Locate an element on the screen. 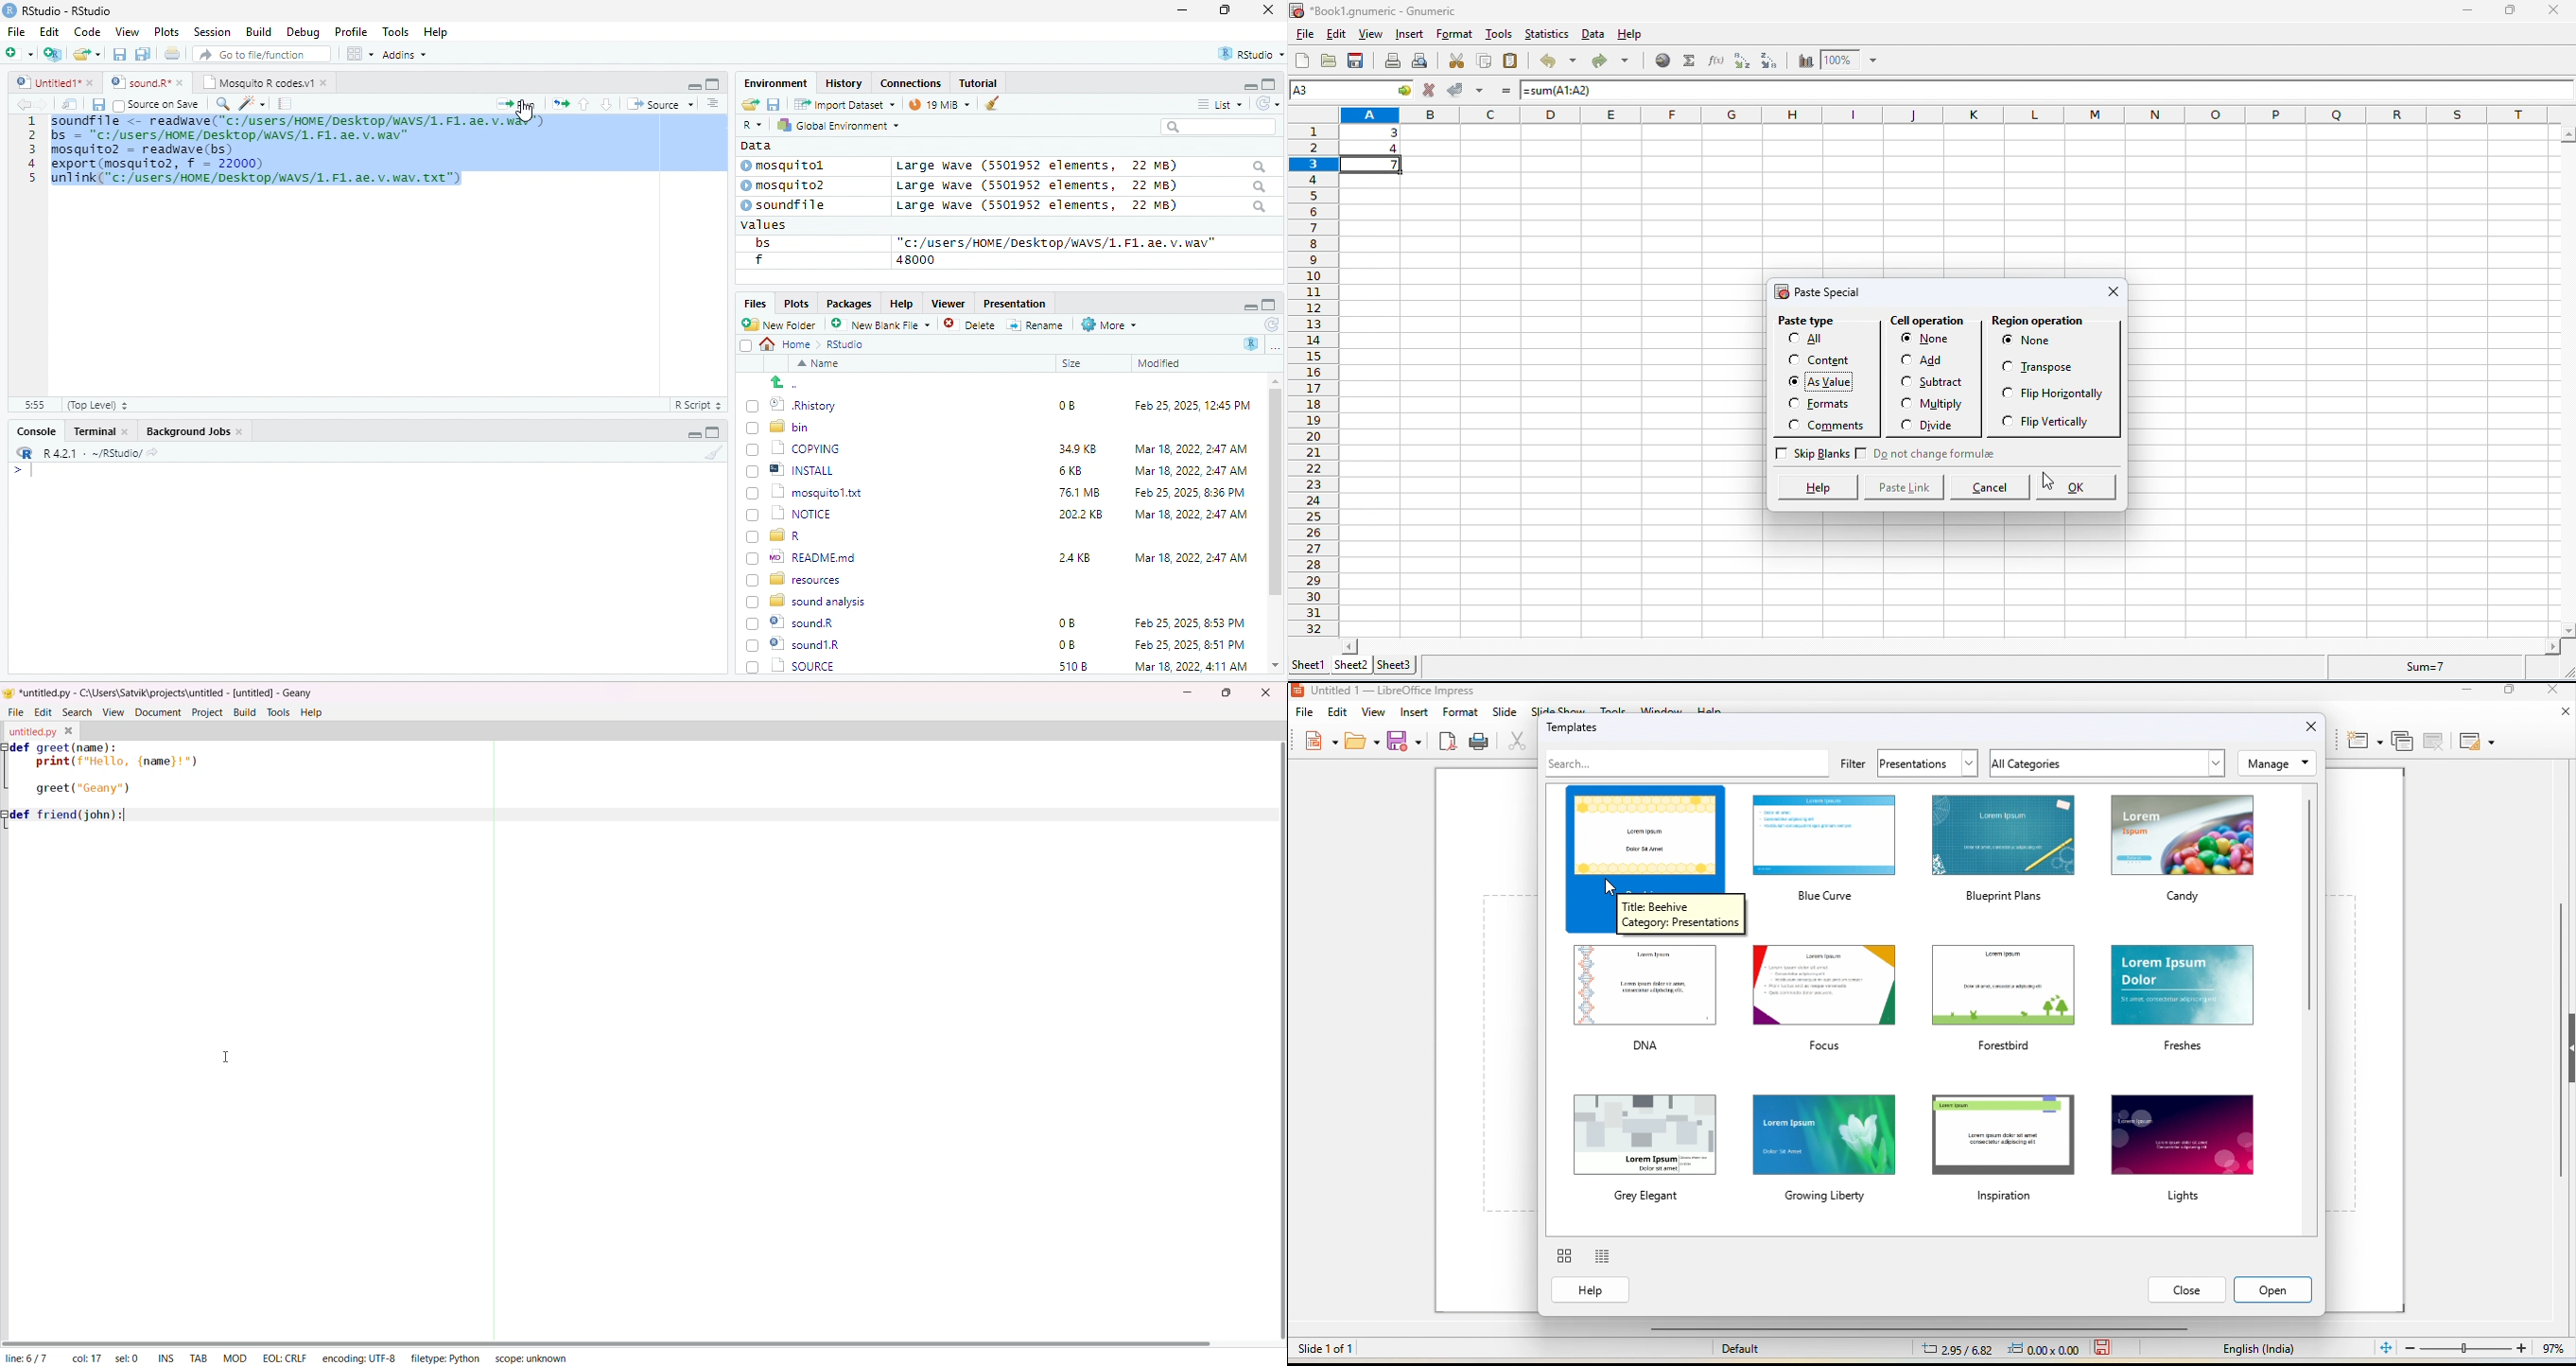 This screenshot has width=2576, height=1372. new is located at coordinates (19, 52).